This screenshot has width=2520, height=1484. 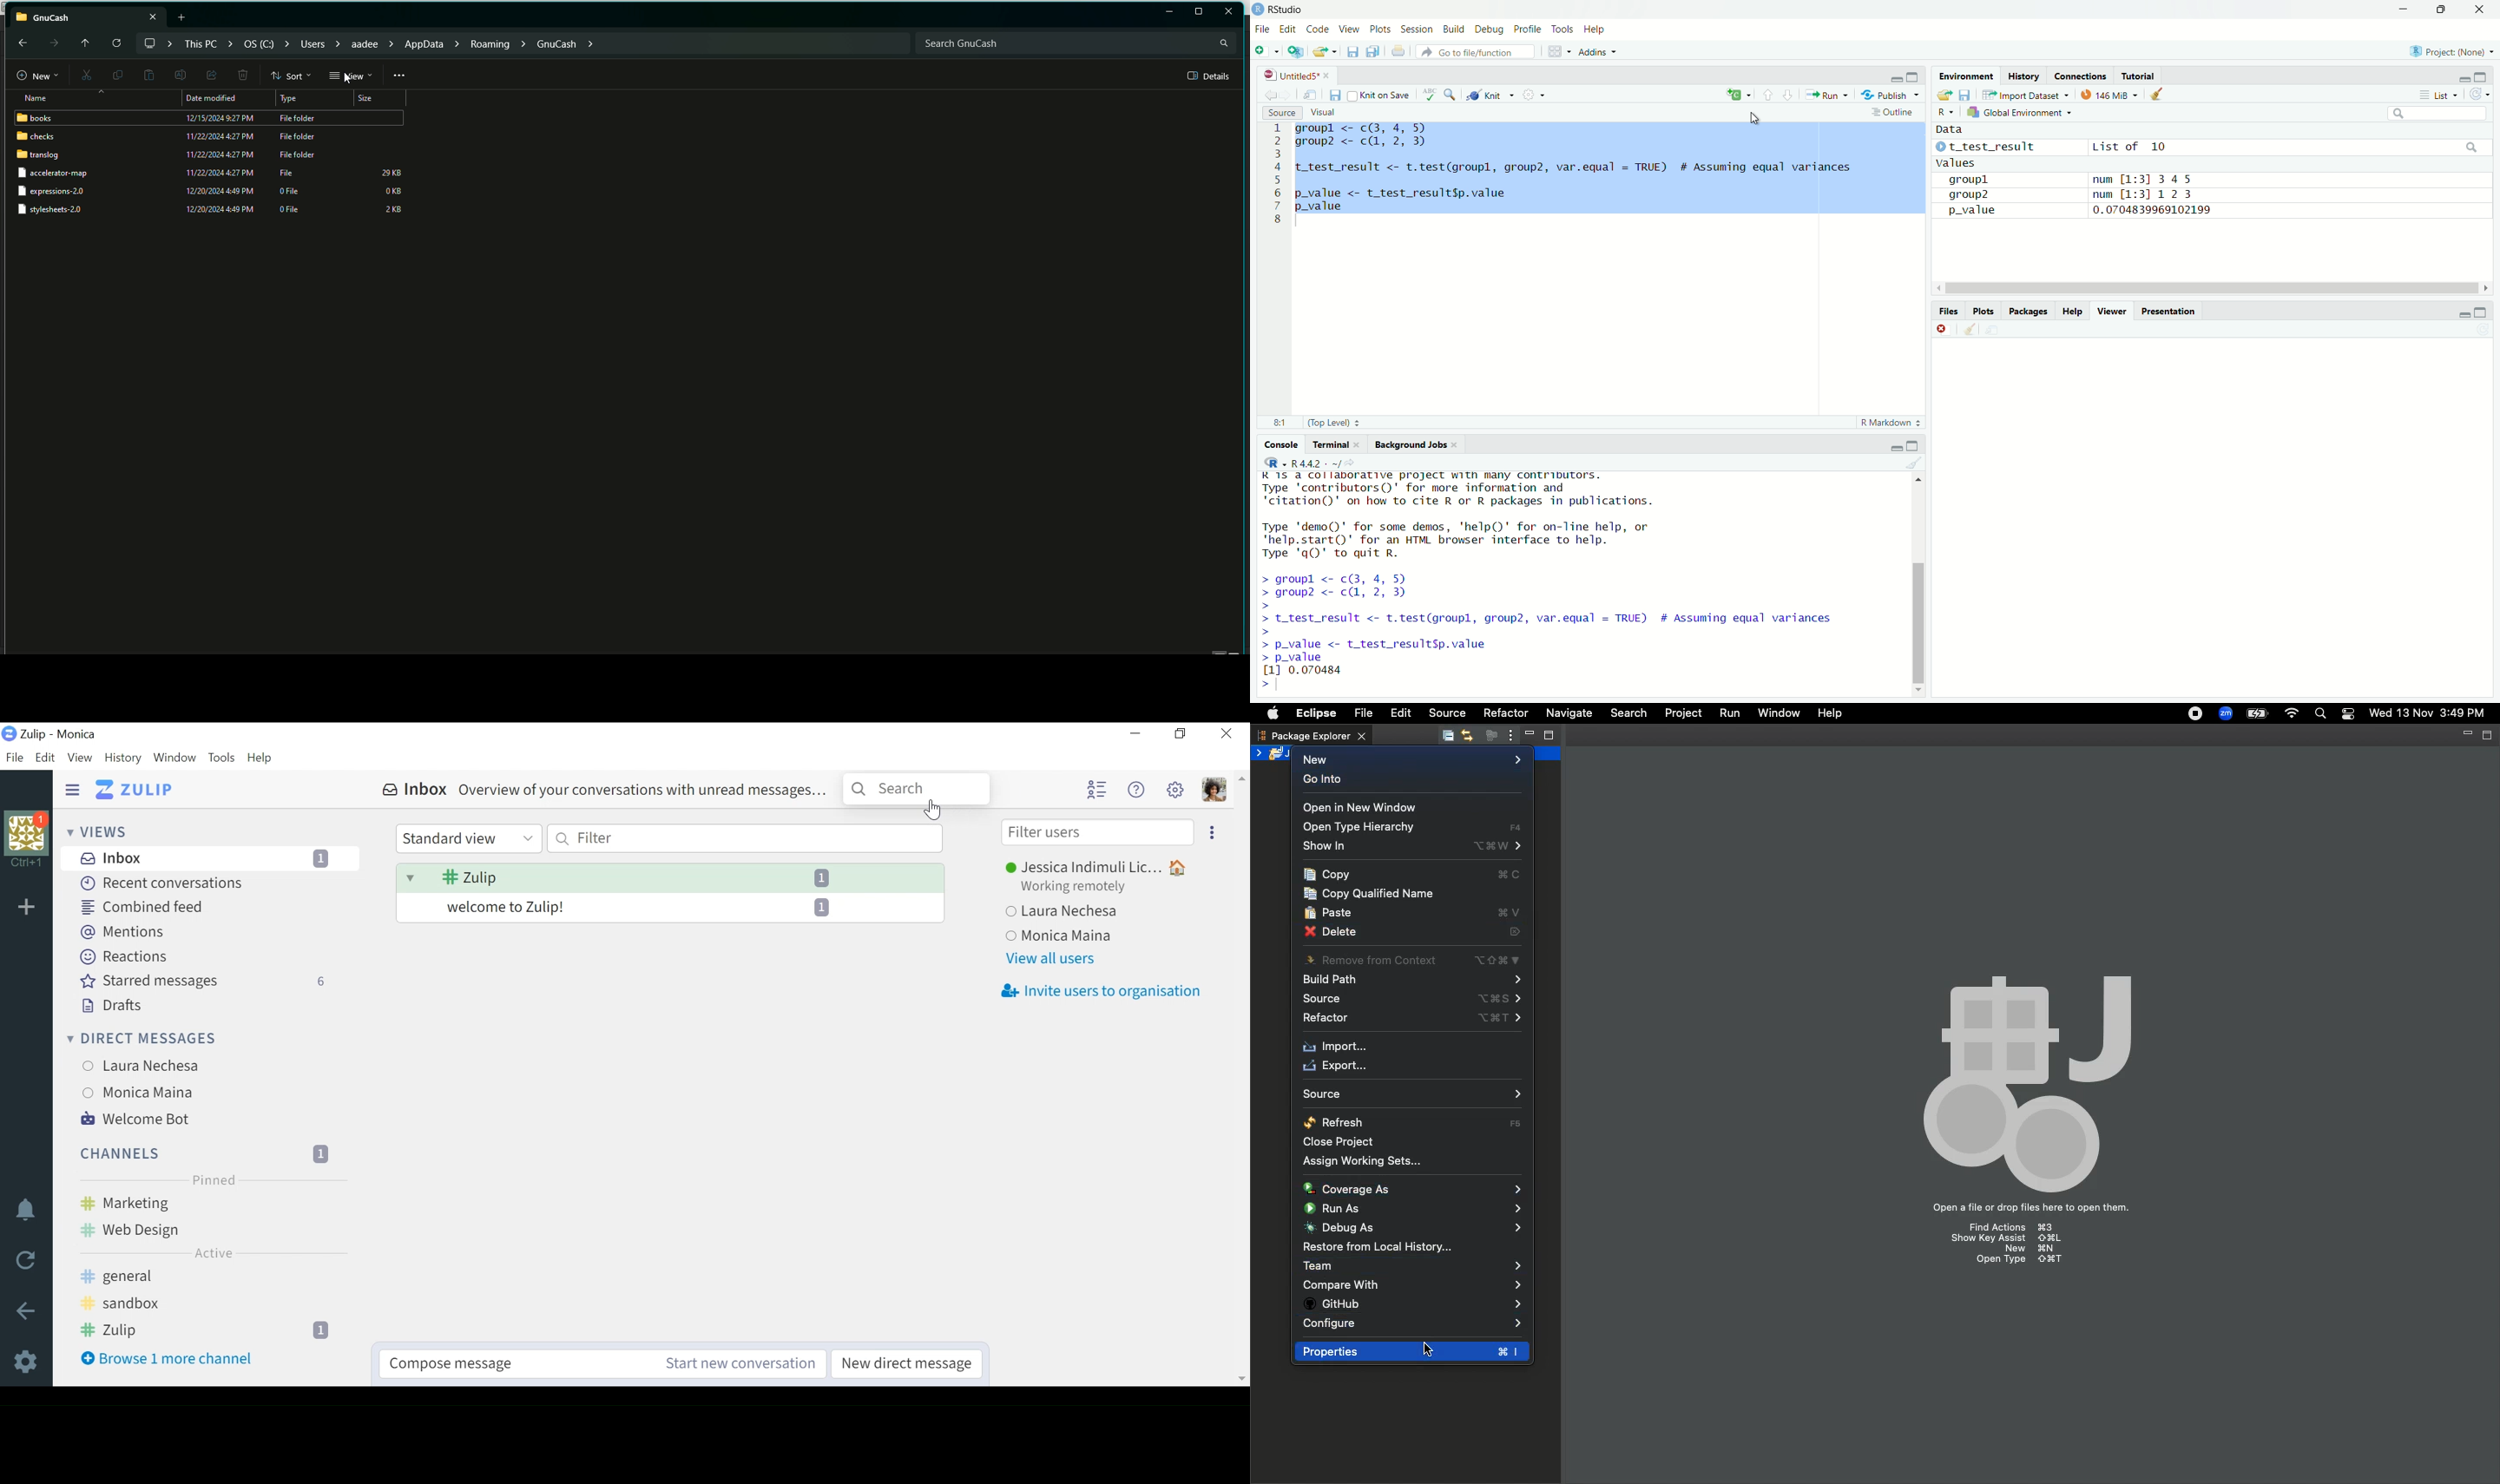 What do you see at coordinates (1396, 51) in the screenshot?
I see `print current file` at bounding box center [1396, 51].